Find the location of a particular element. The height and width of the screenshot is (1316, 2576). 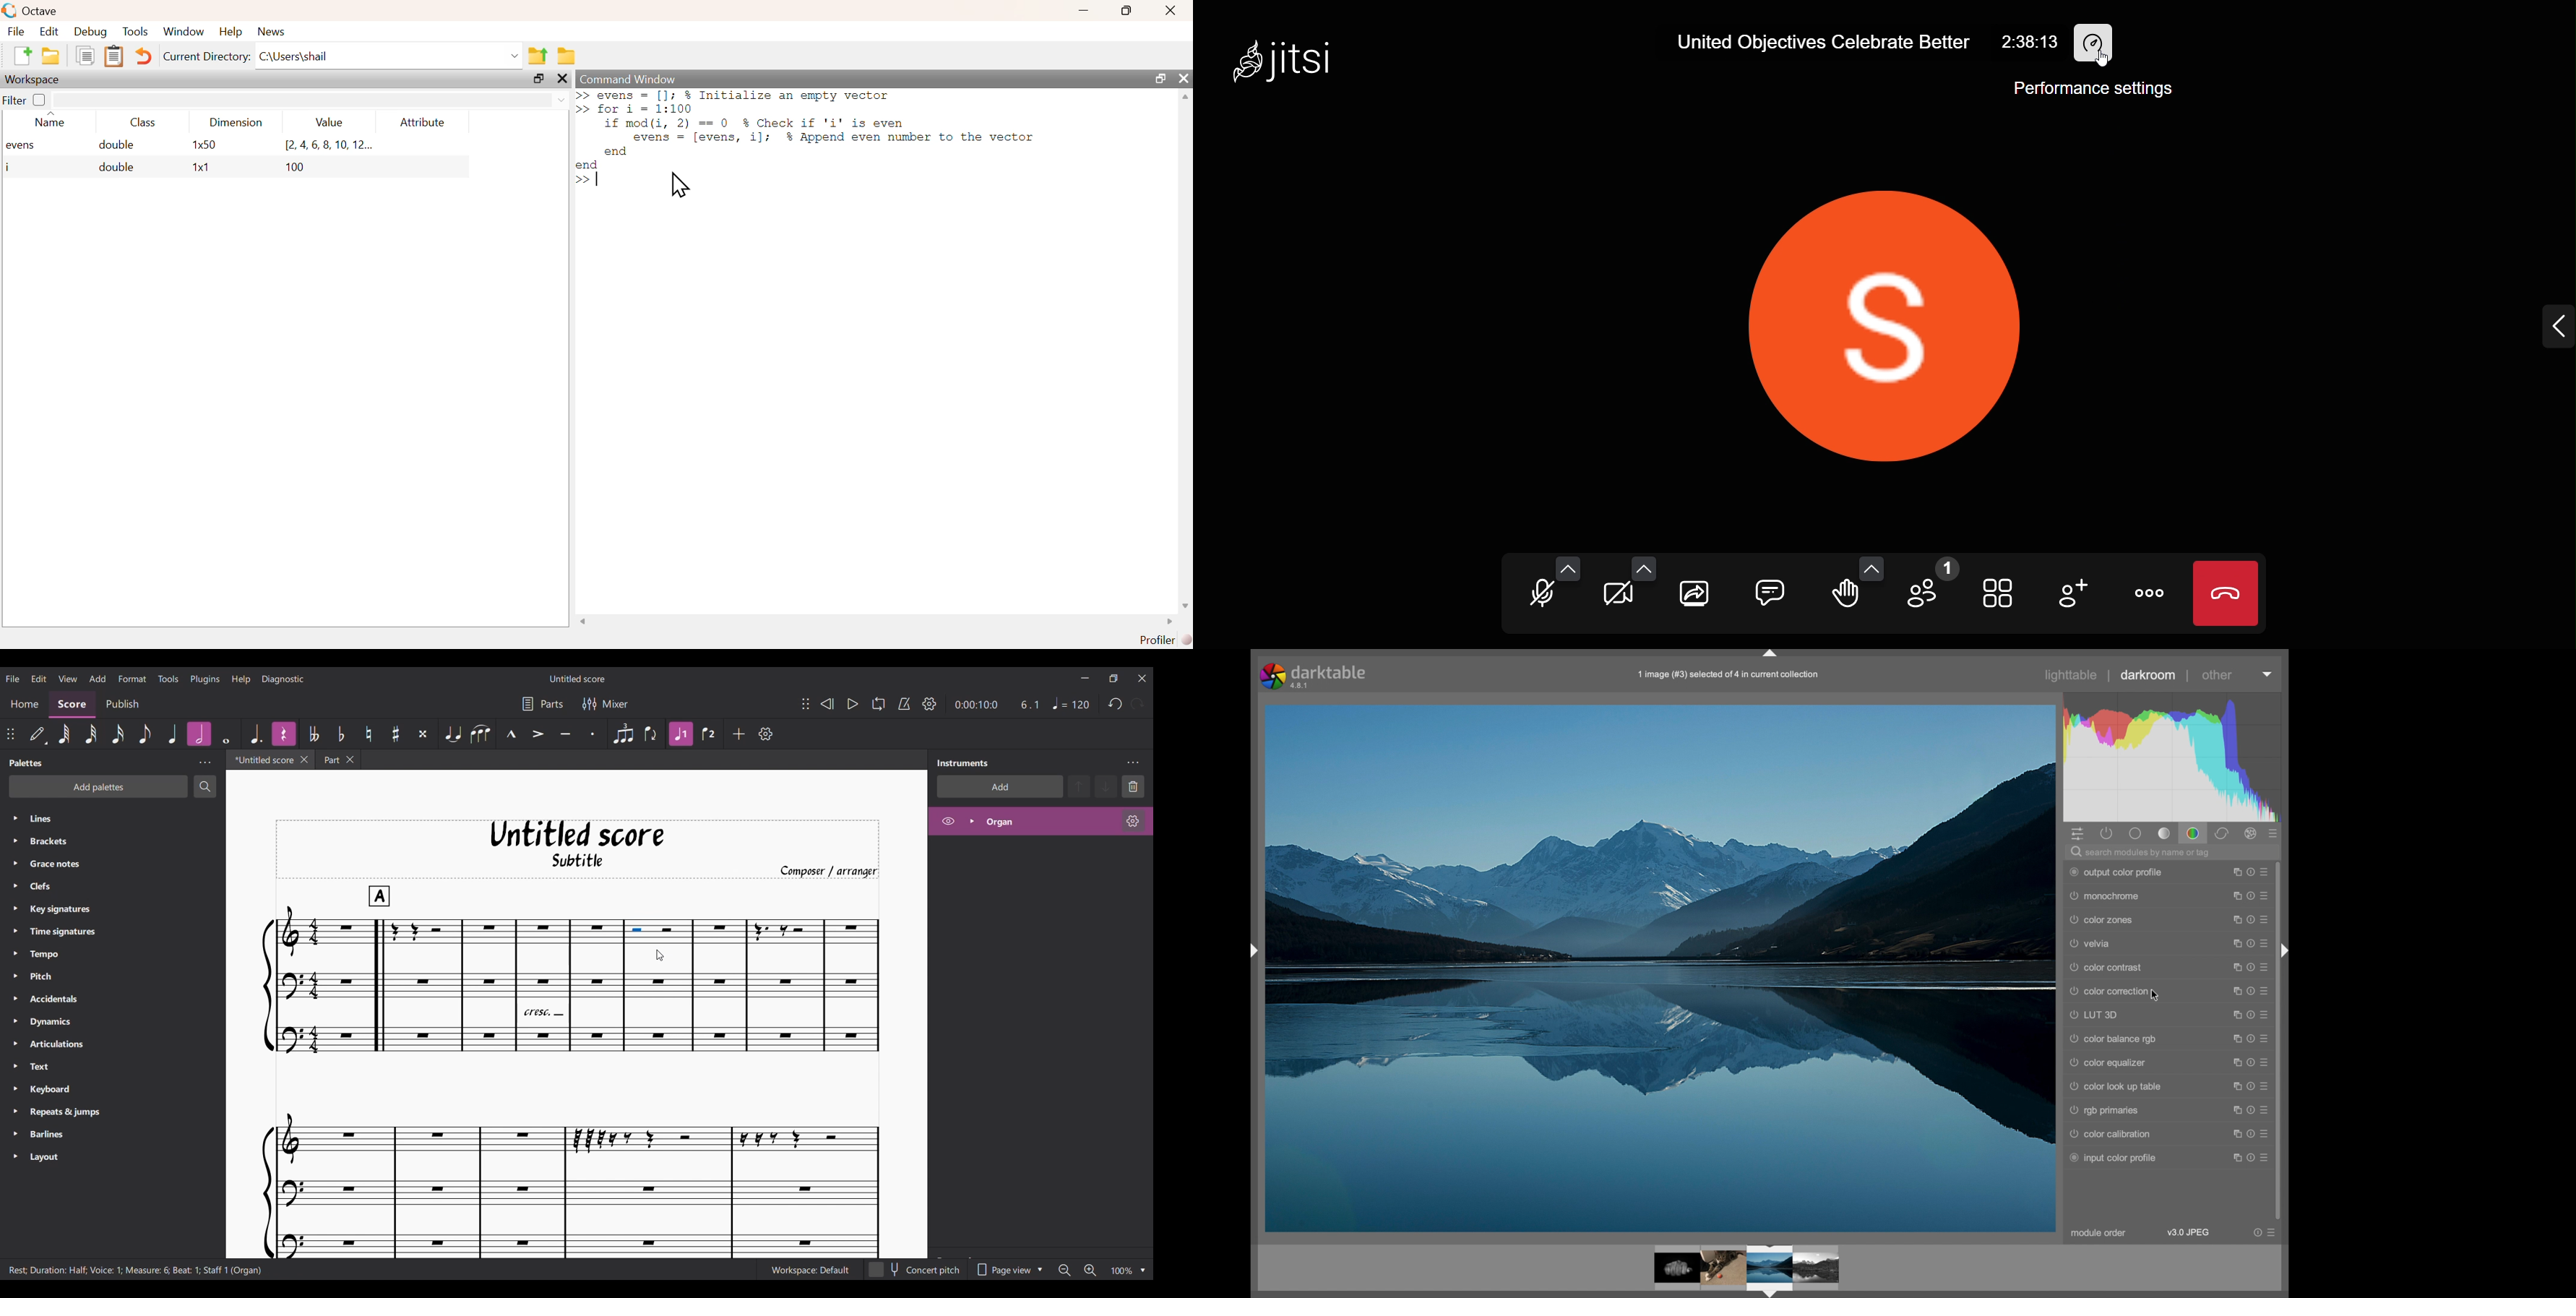

more options is located at coordinates (2252, 1134).